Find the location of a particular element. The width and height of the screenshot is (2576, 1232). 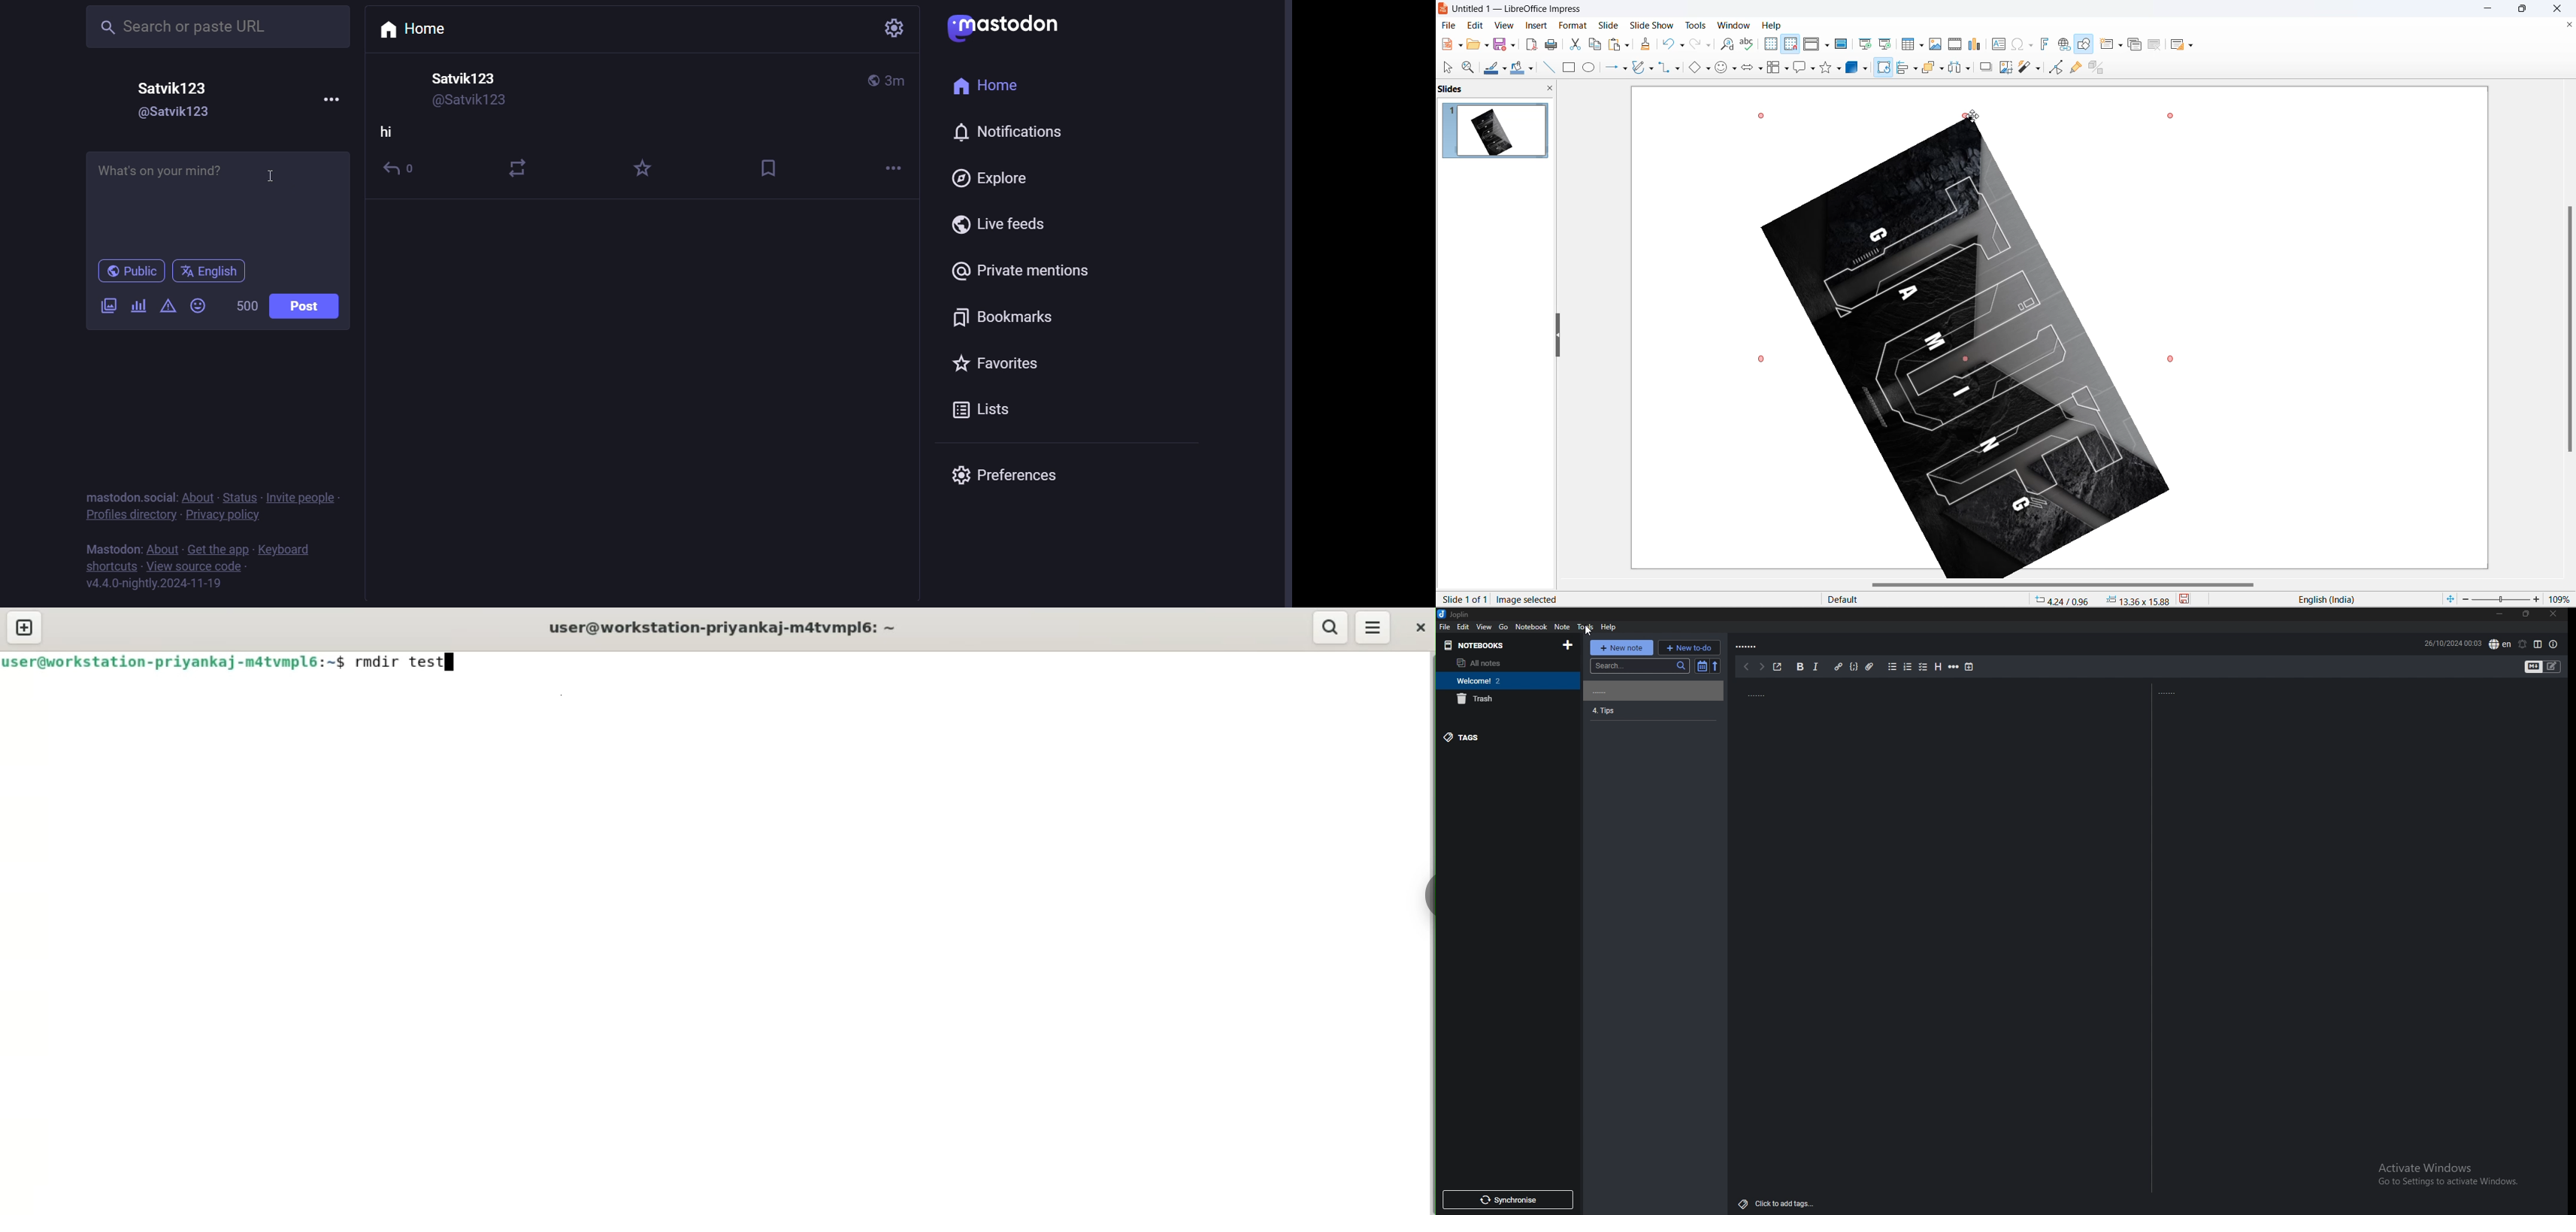

add hyperlink is located at coordinates (1840, 667).